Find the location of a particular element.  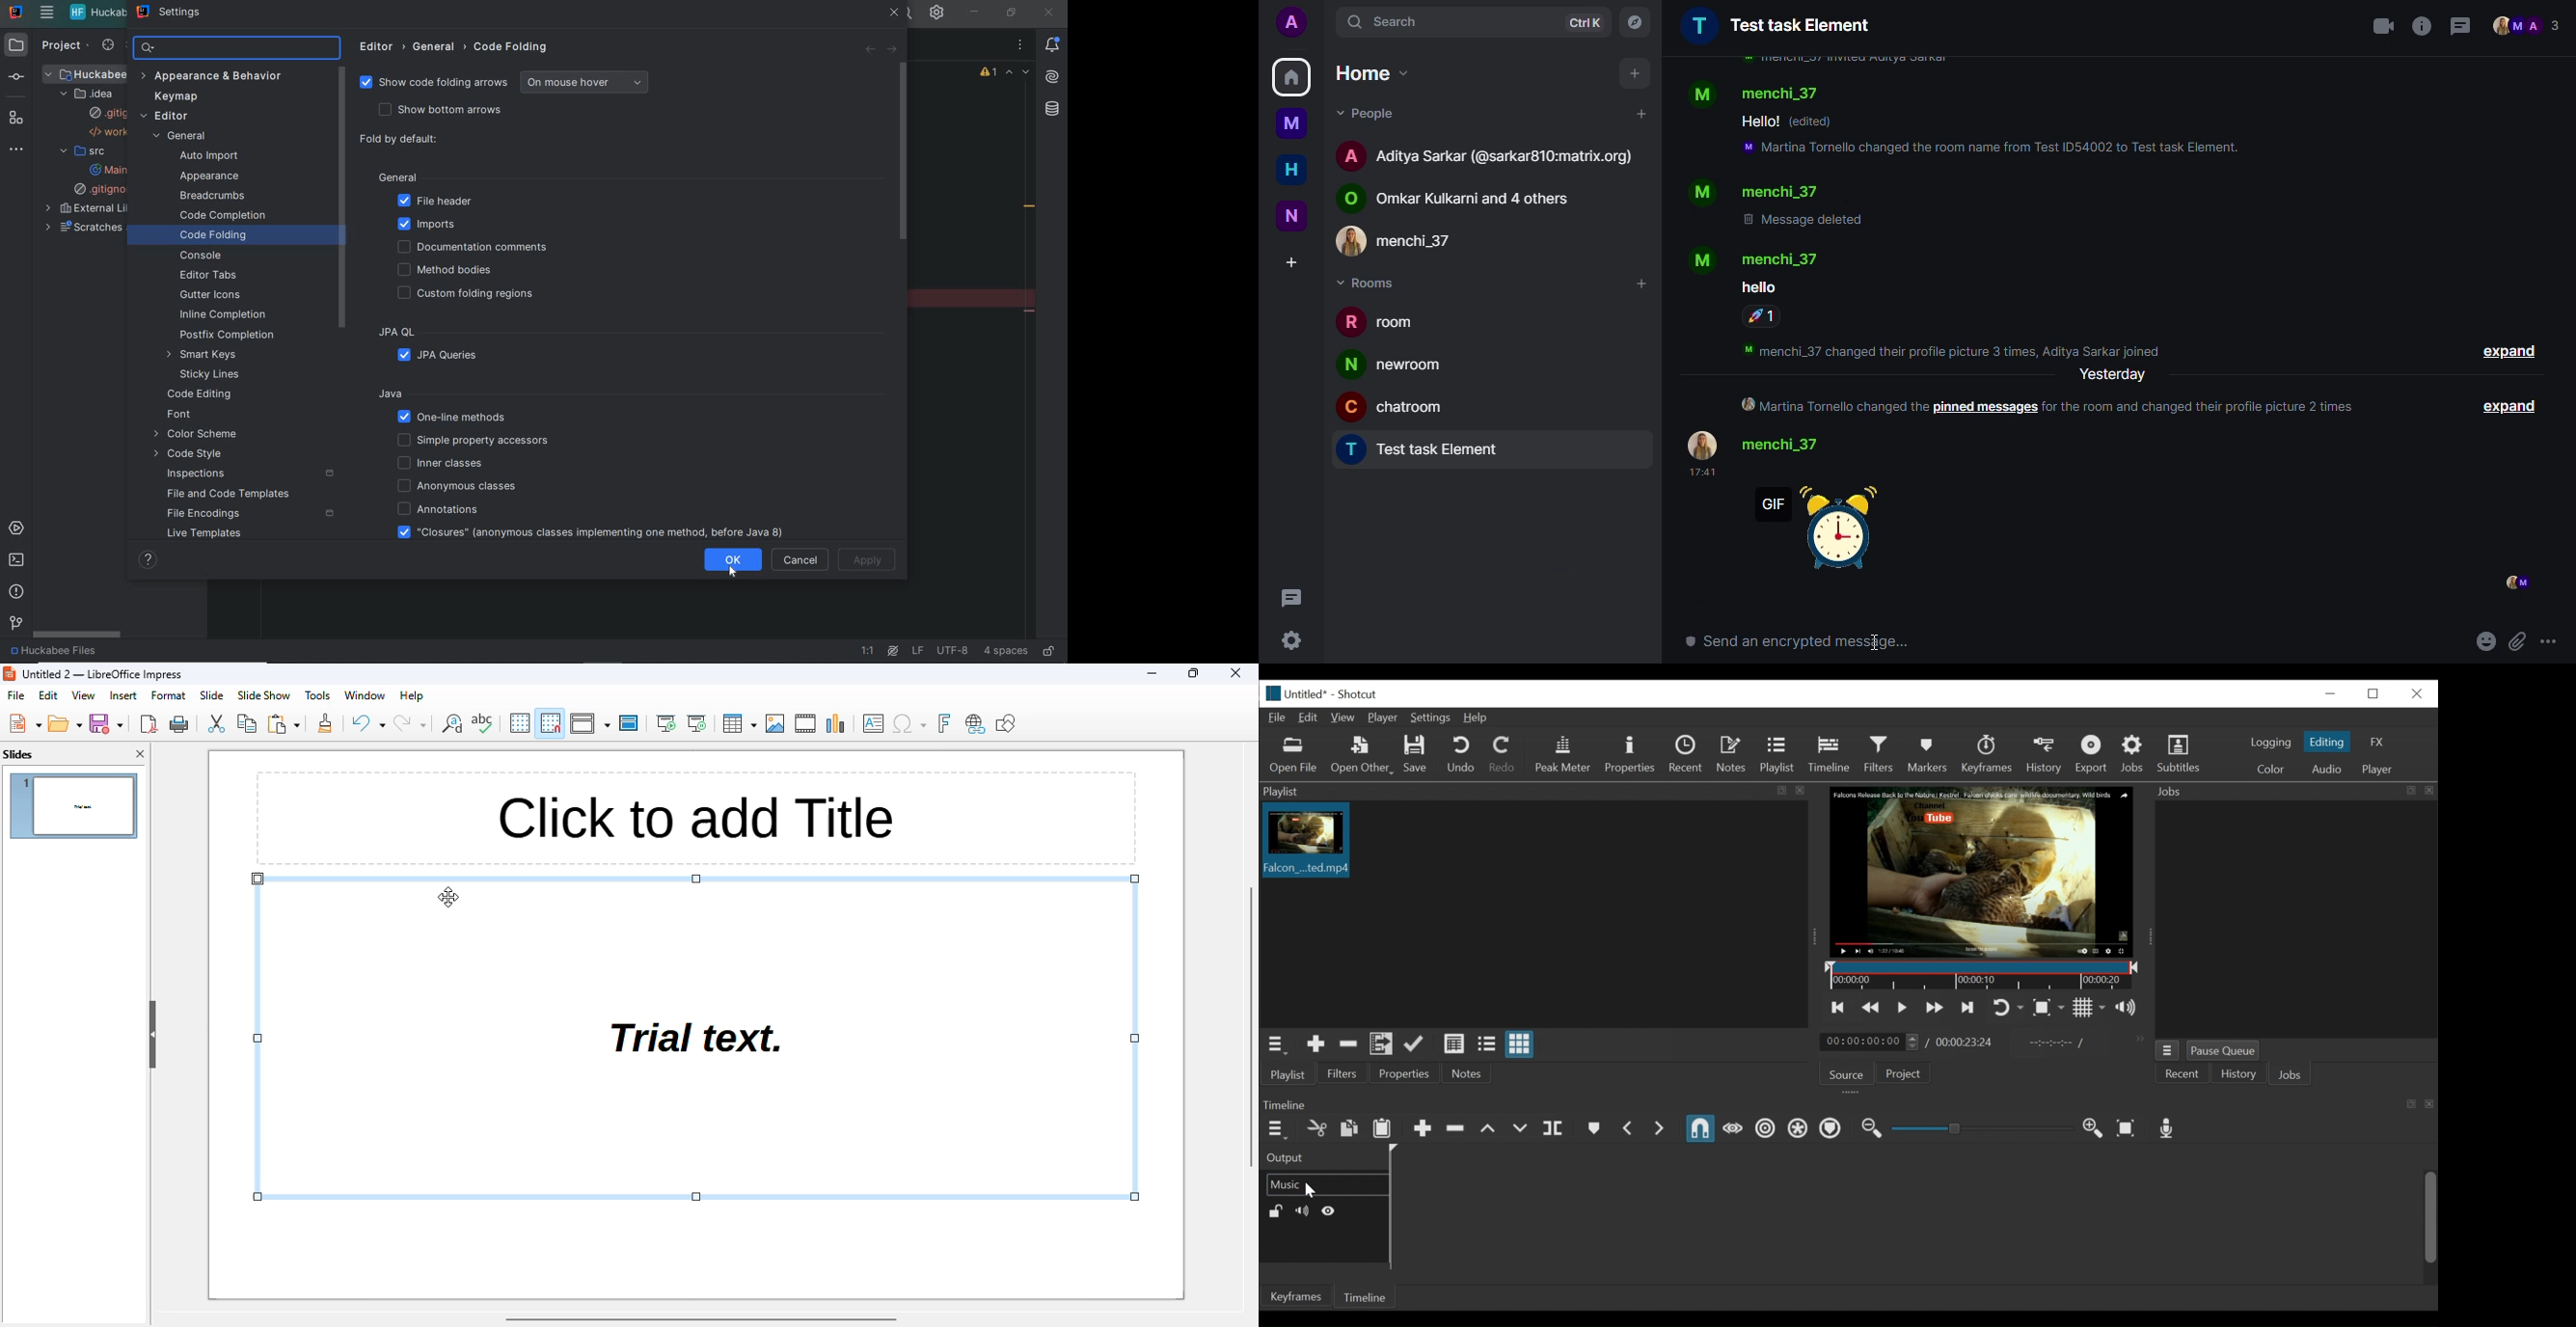

explore rooms is located at coordinates (1634, 21).